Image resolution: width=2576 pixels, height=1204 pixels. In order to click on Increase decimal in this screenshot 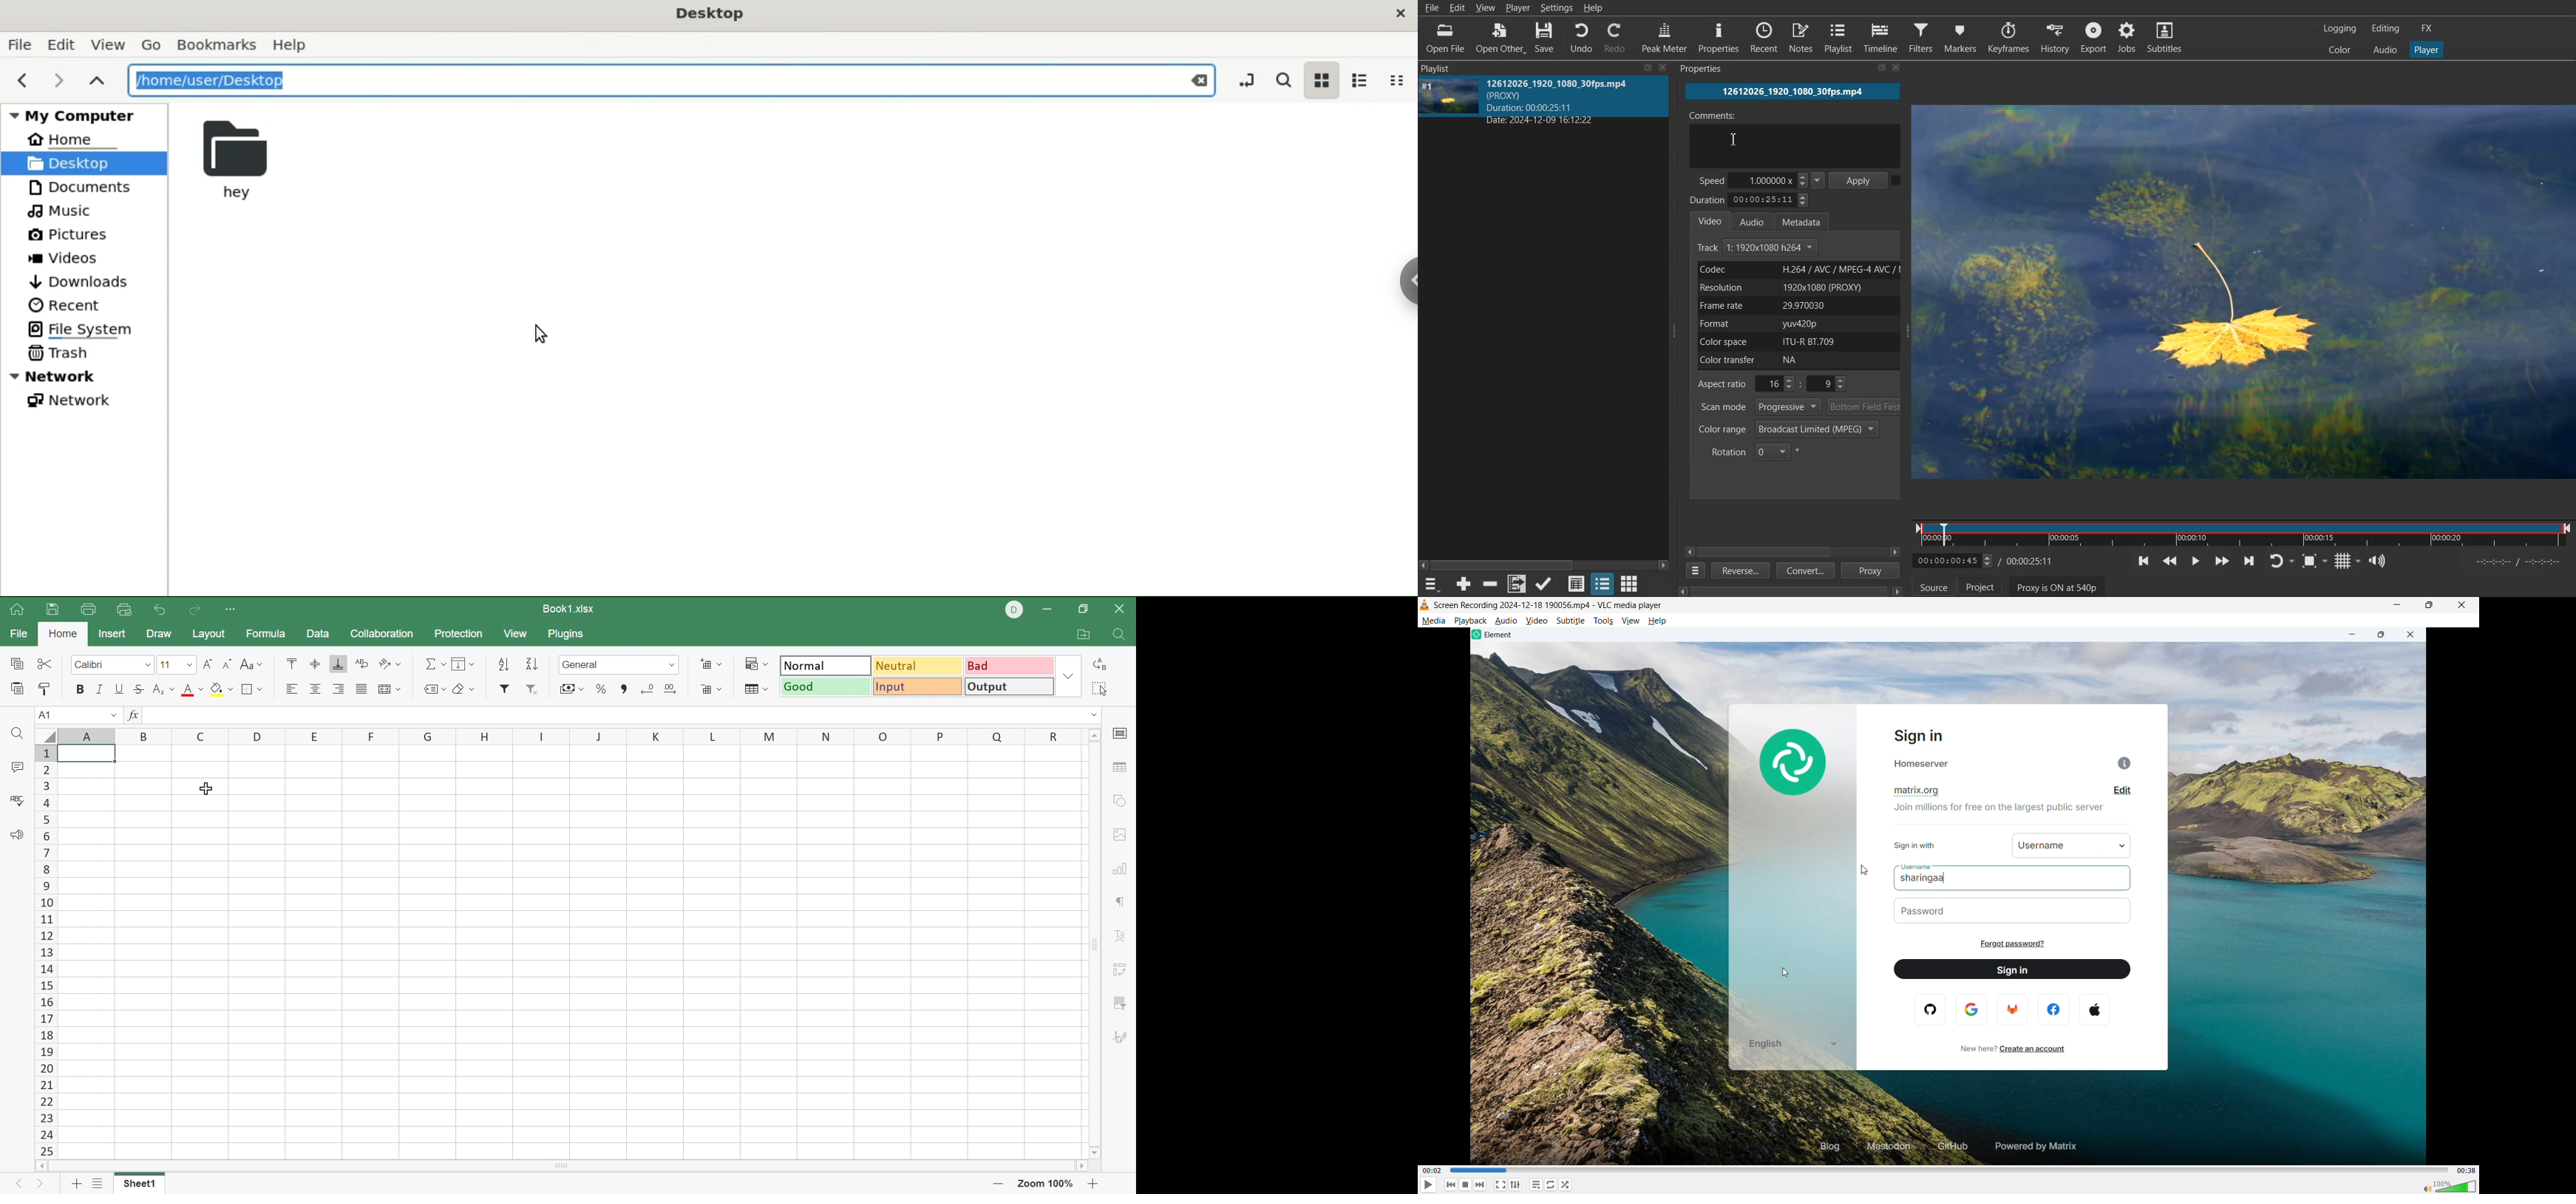, I will do `click(674, 689)`.